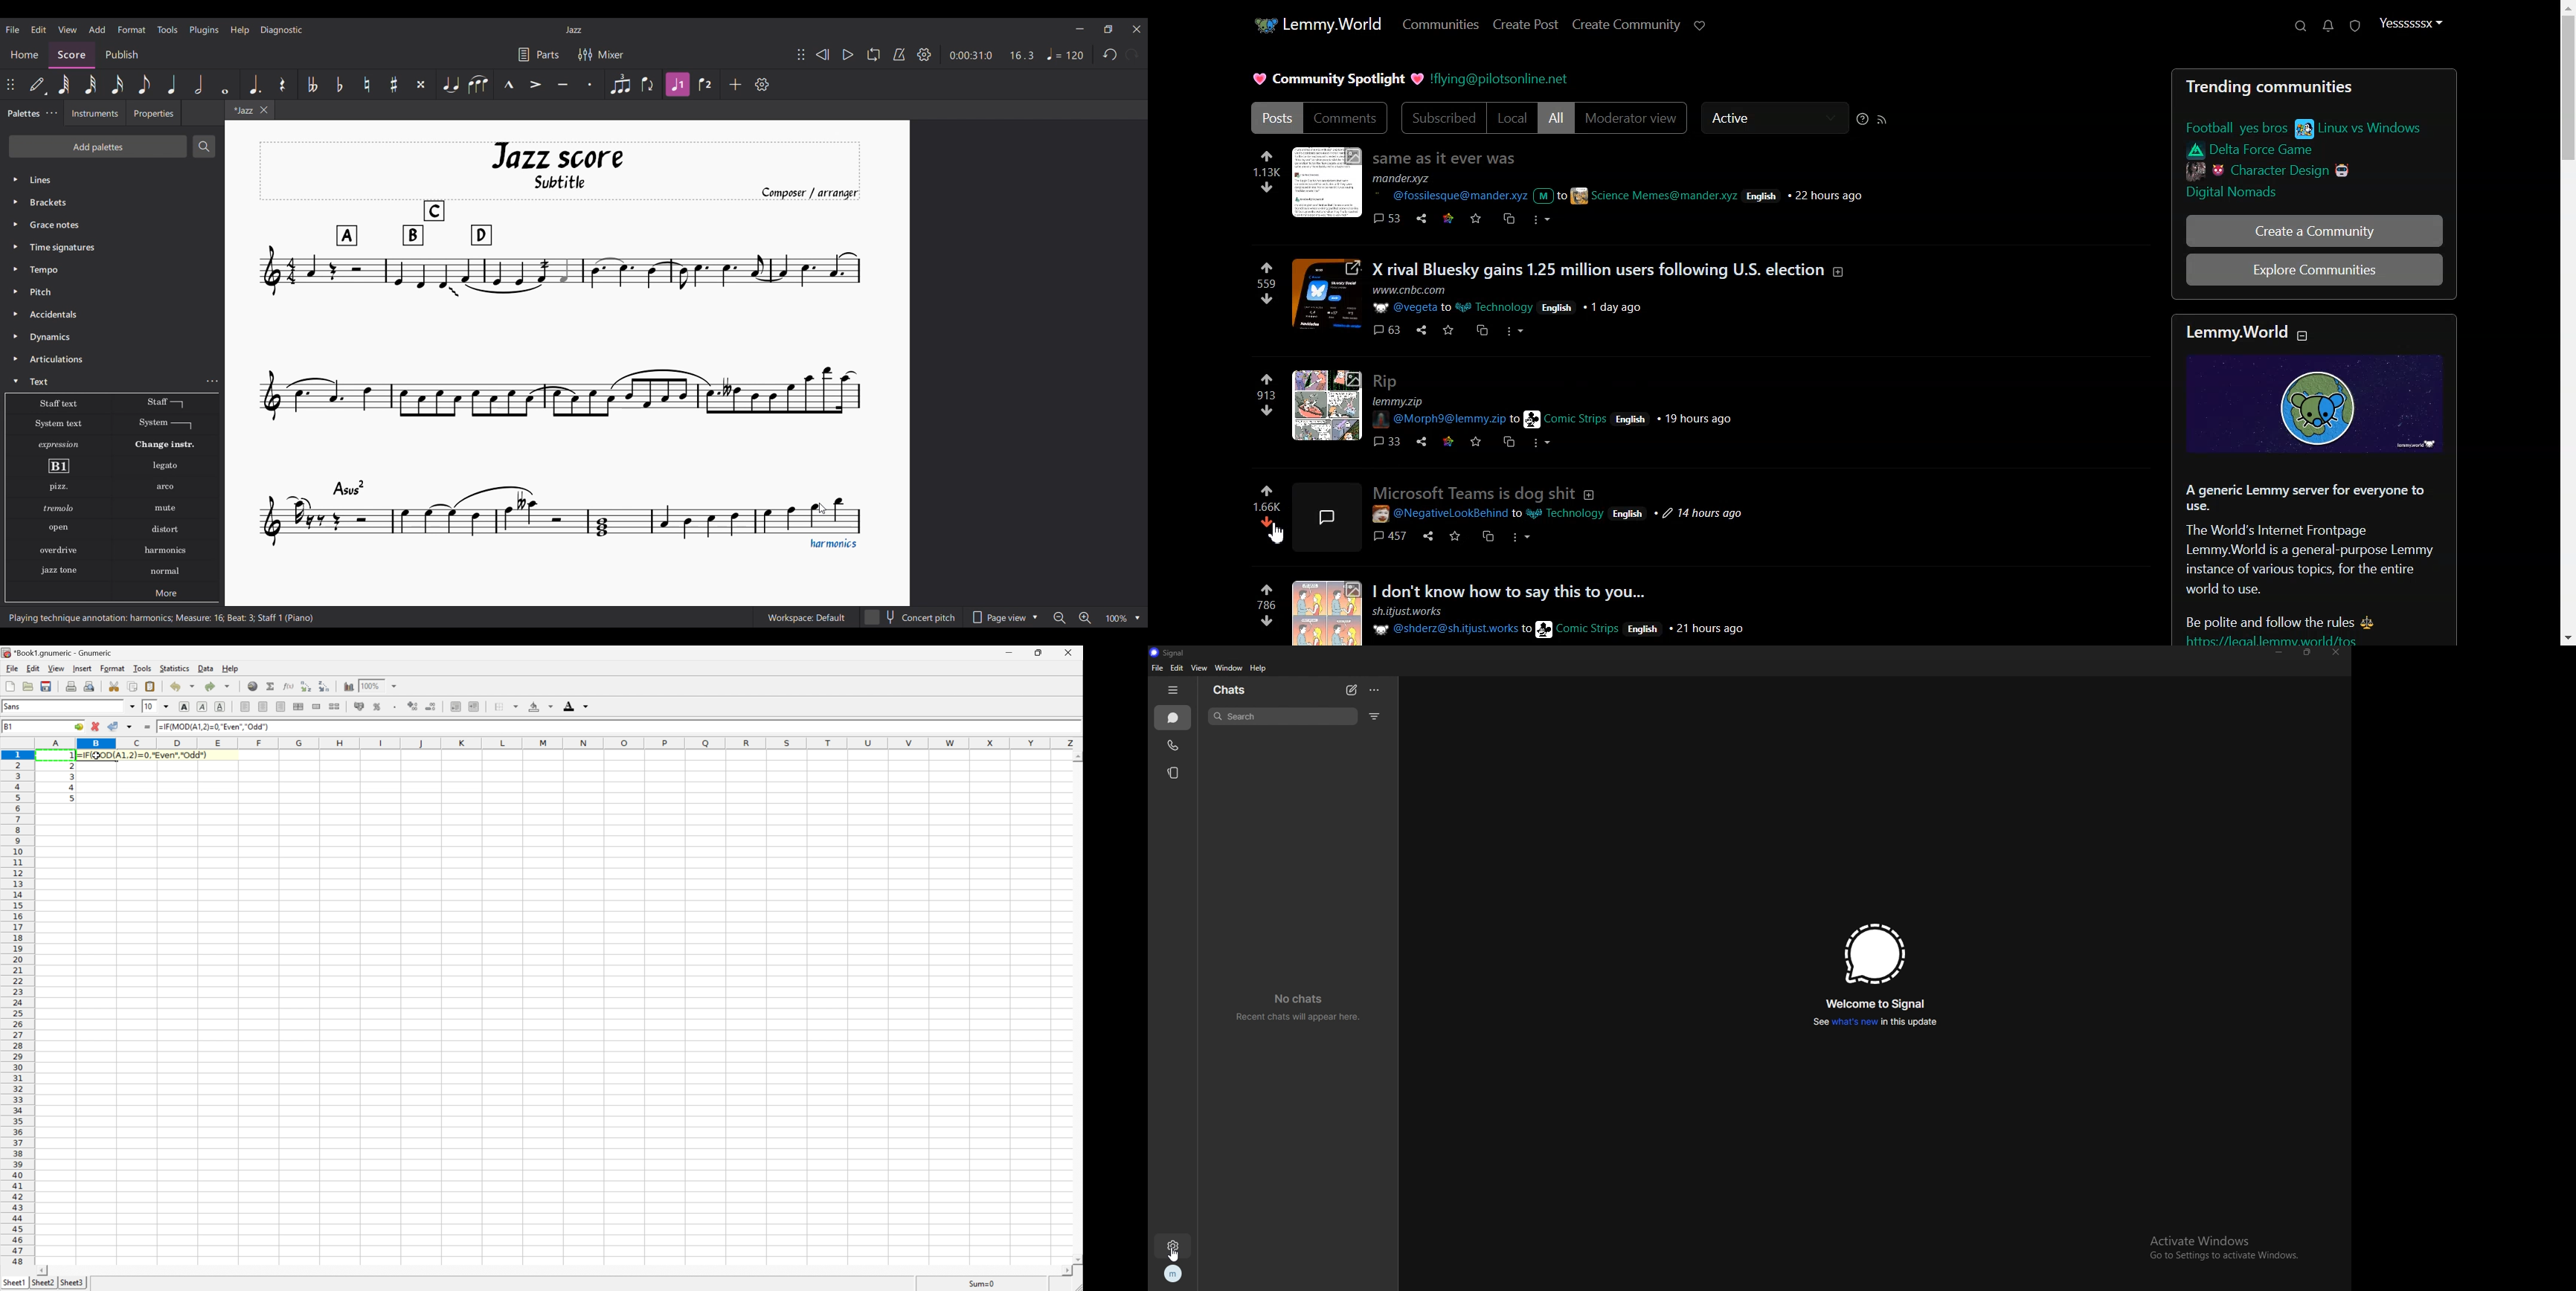 The width and height of the screenshot is (2576, 1316). I want to click on Plugins menu, so click(204, 30).